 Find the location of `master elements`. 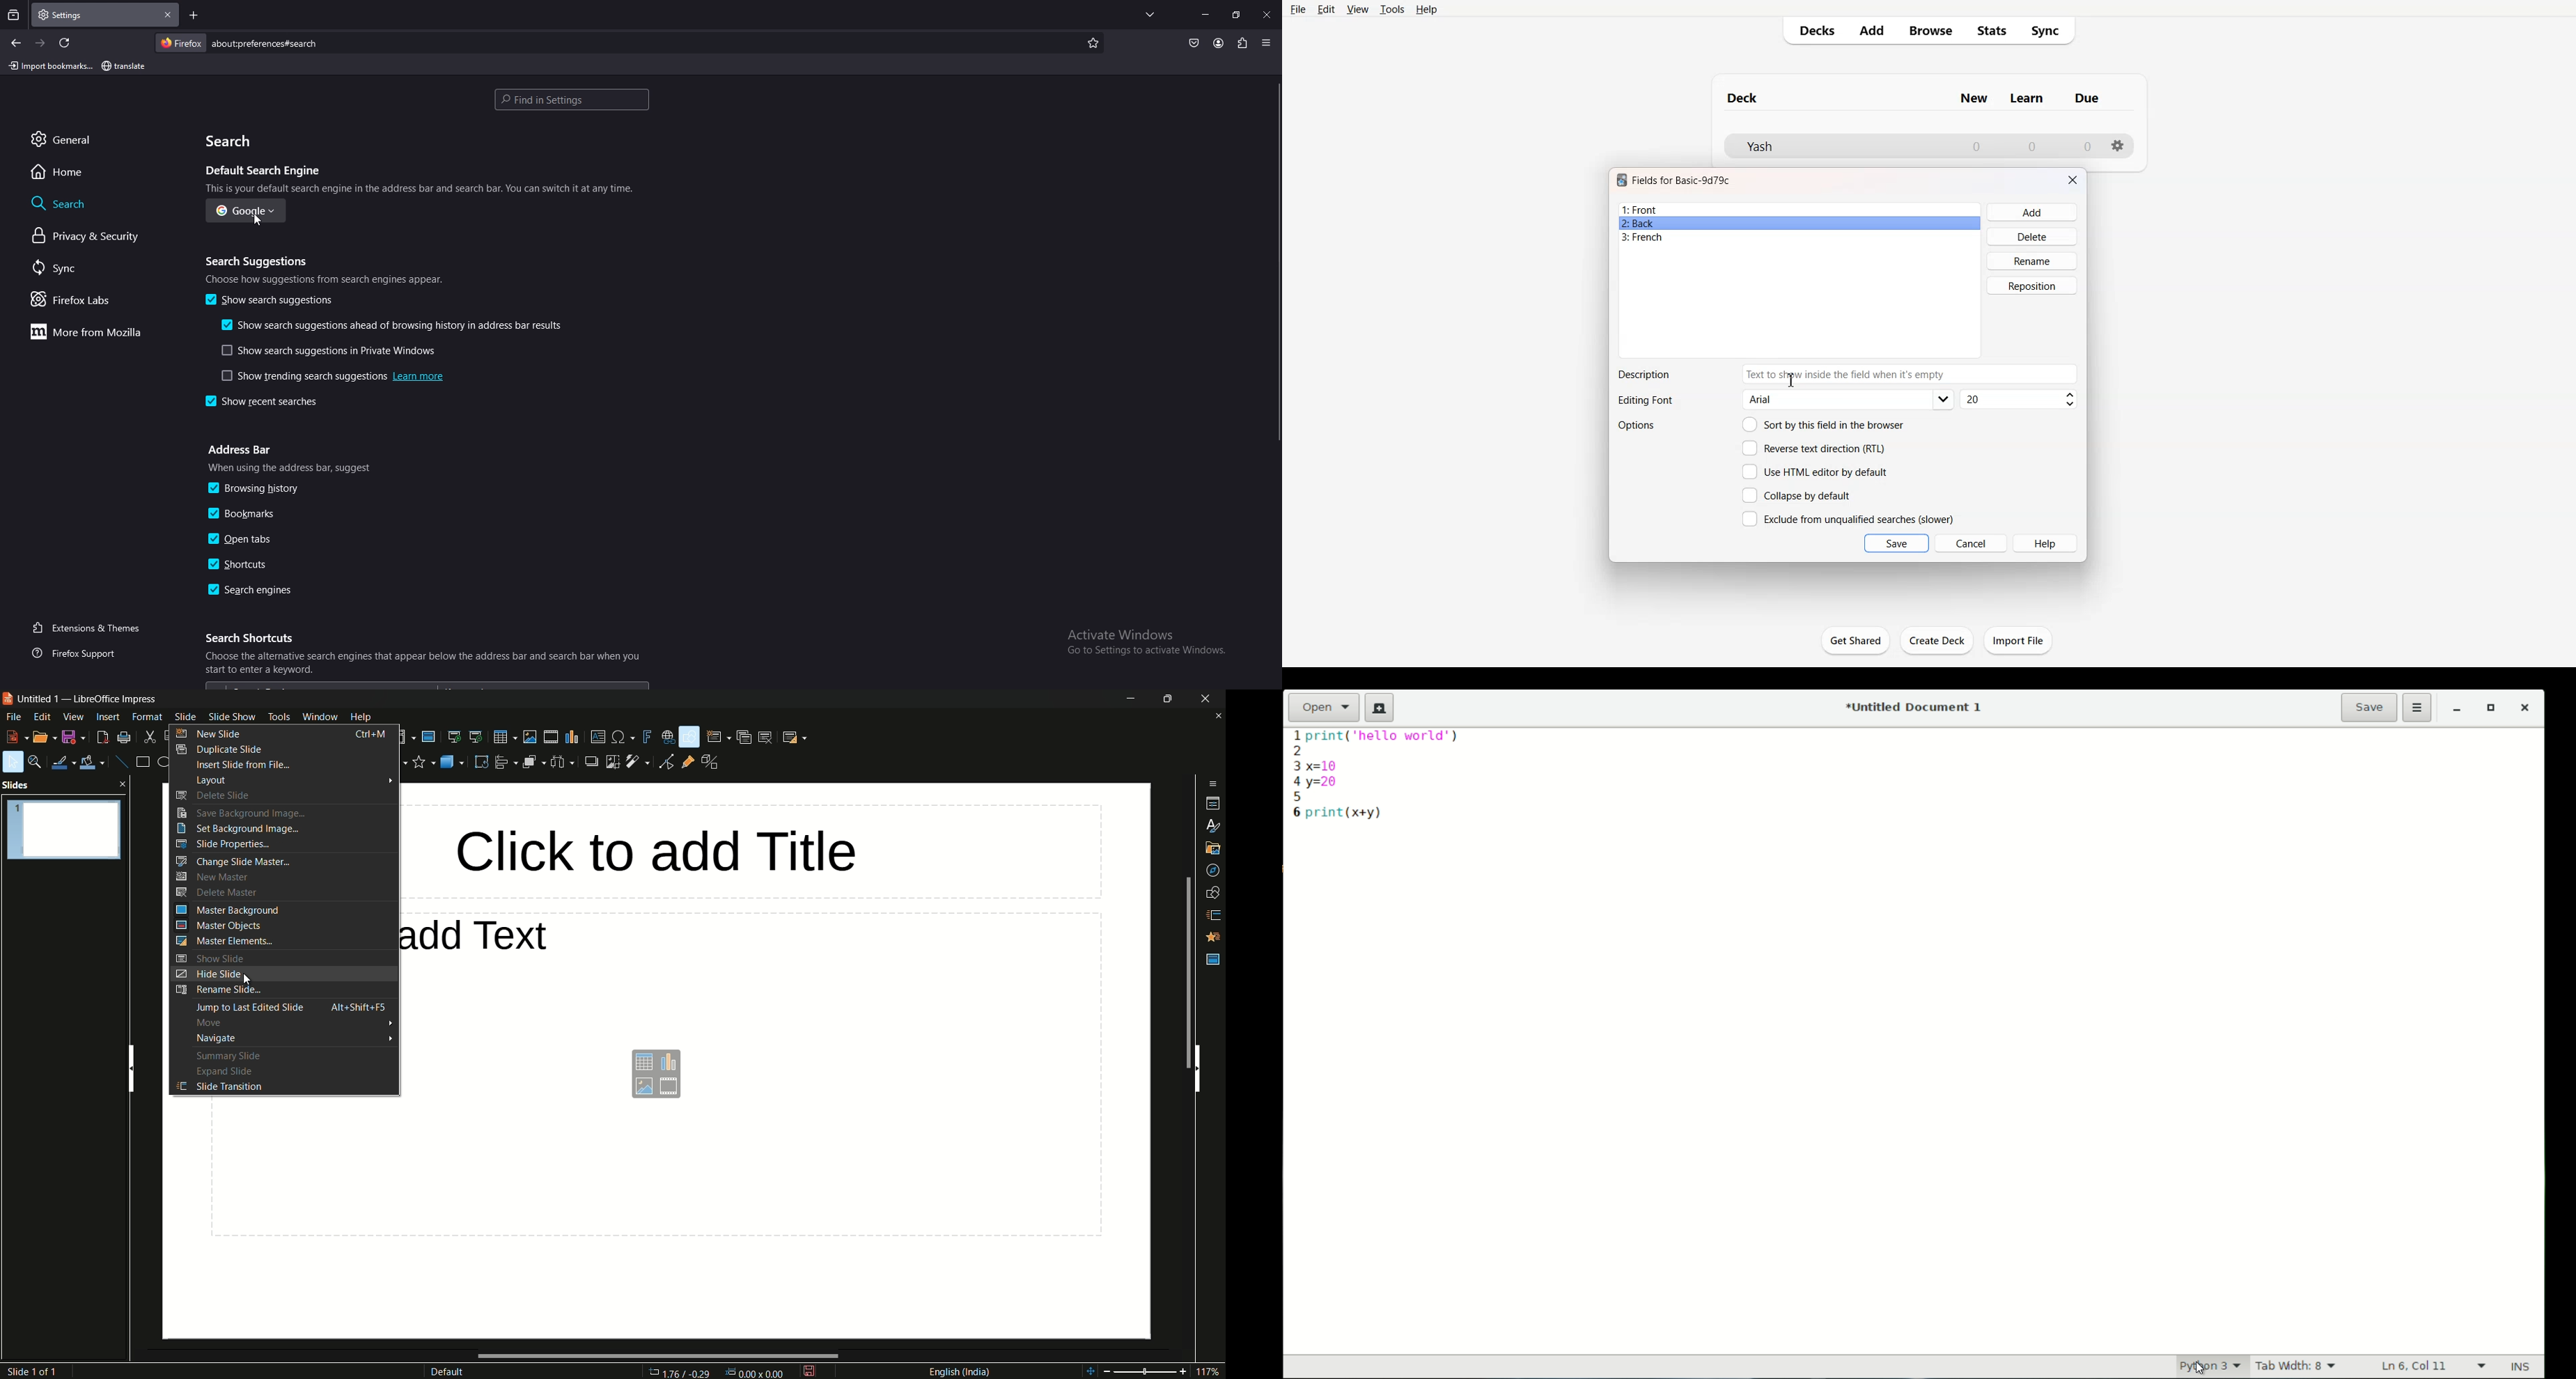

master elements is located at coordinates (223, 941).